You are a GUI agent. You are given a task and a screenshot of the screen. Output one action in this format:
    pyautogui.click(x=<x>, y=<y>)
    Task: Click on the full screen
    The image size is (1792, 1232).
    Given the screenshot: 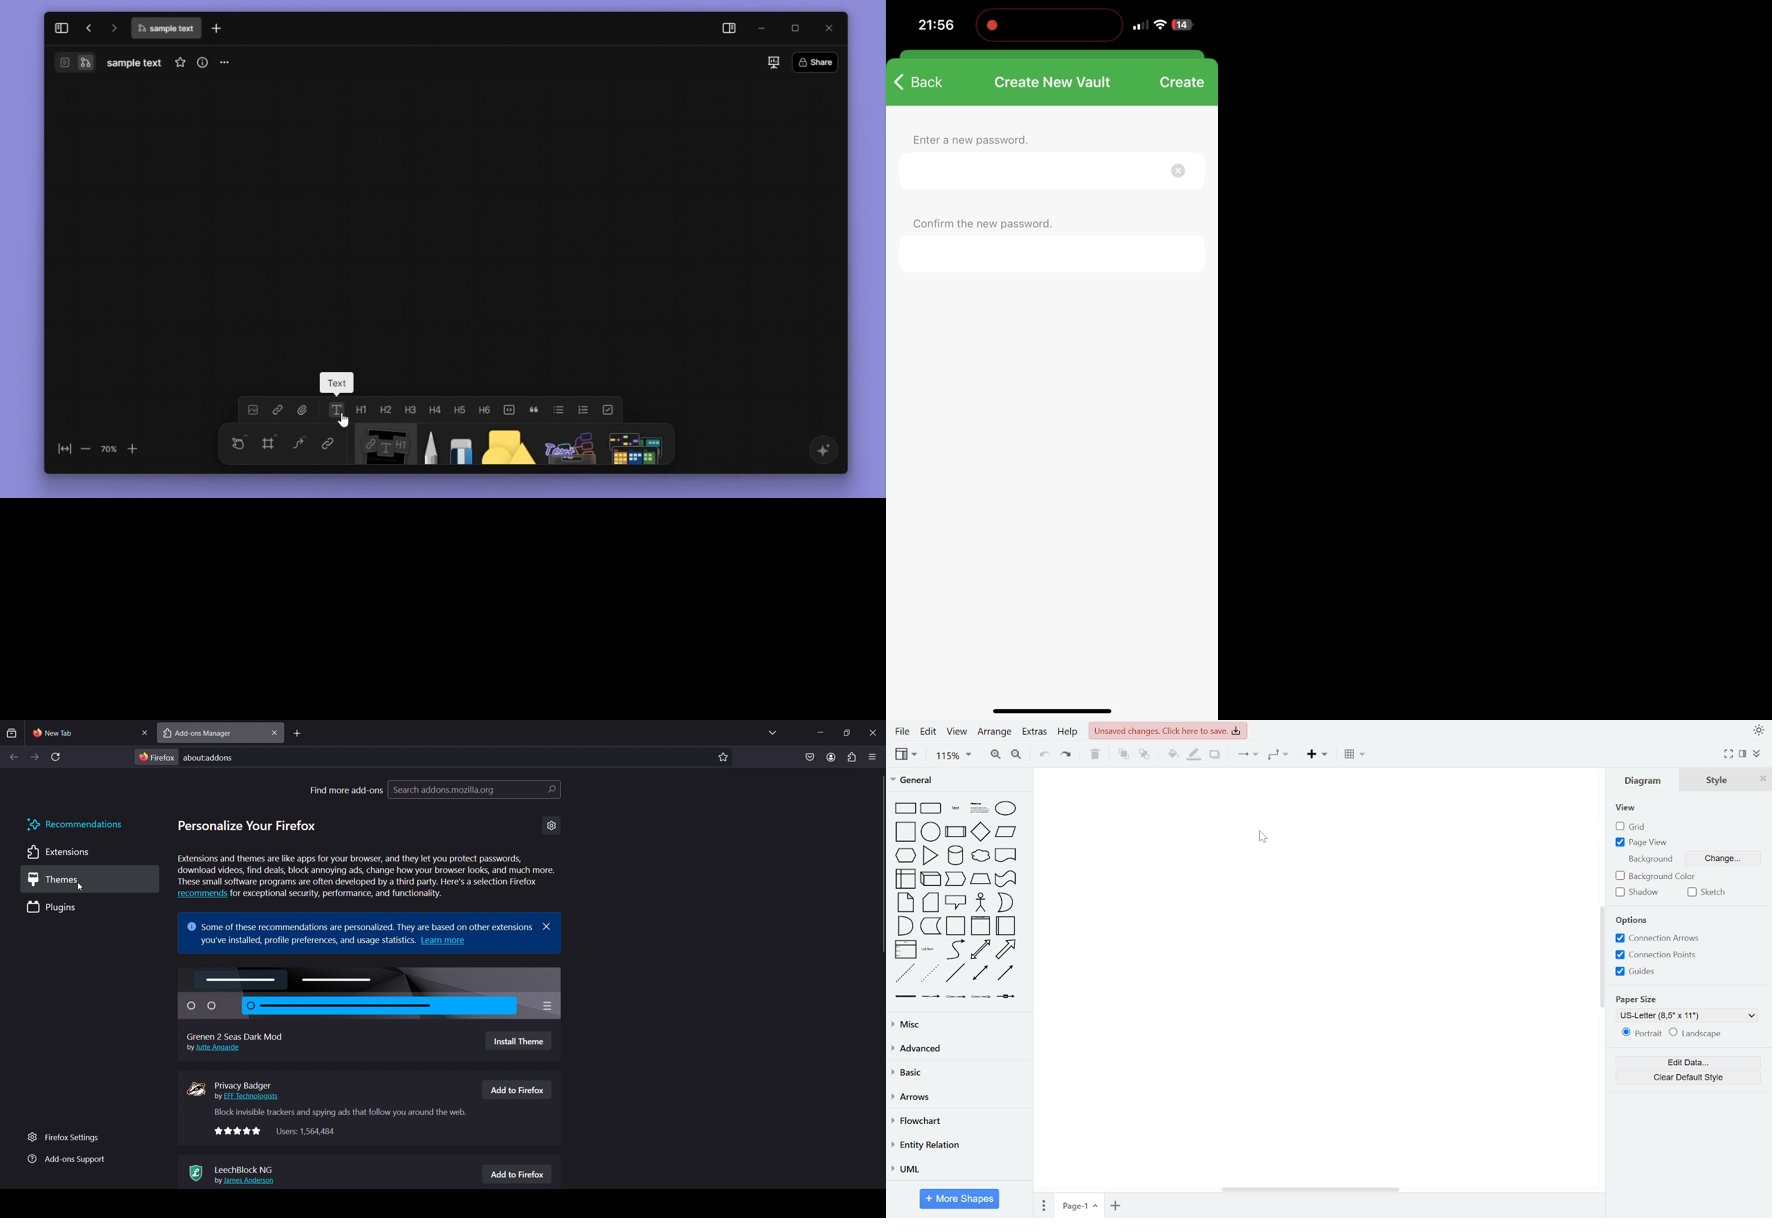 What is the action you would take?
    pyautogui.click(x=1729, y=755)
    